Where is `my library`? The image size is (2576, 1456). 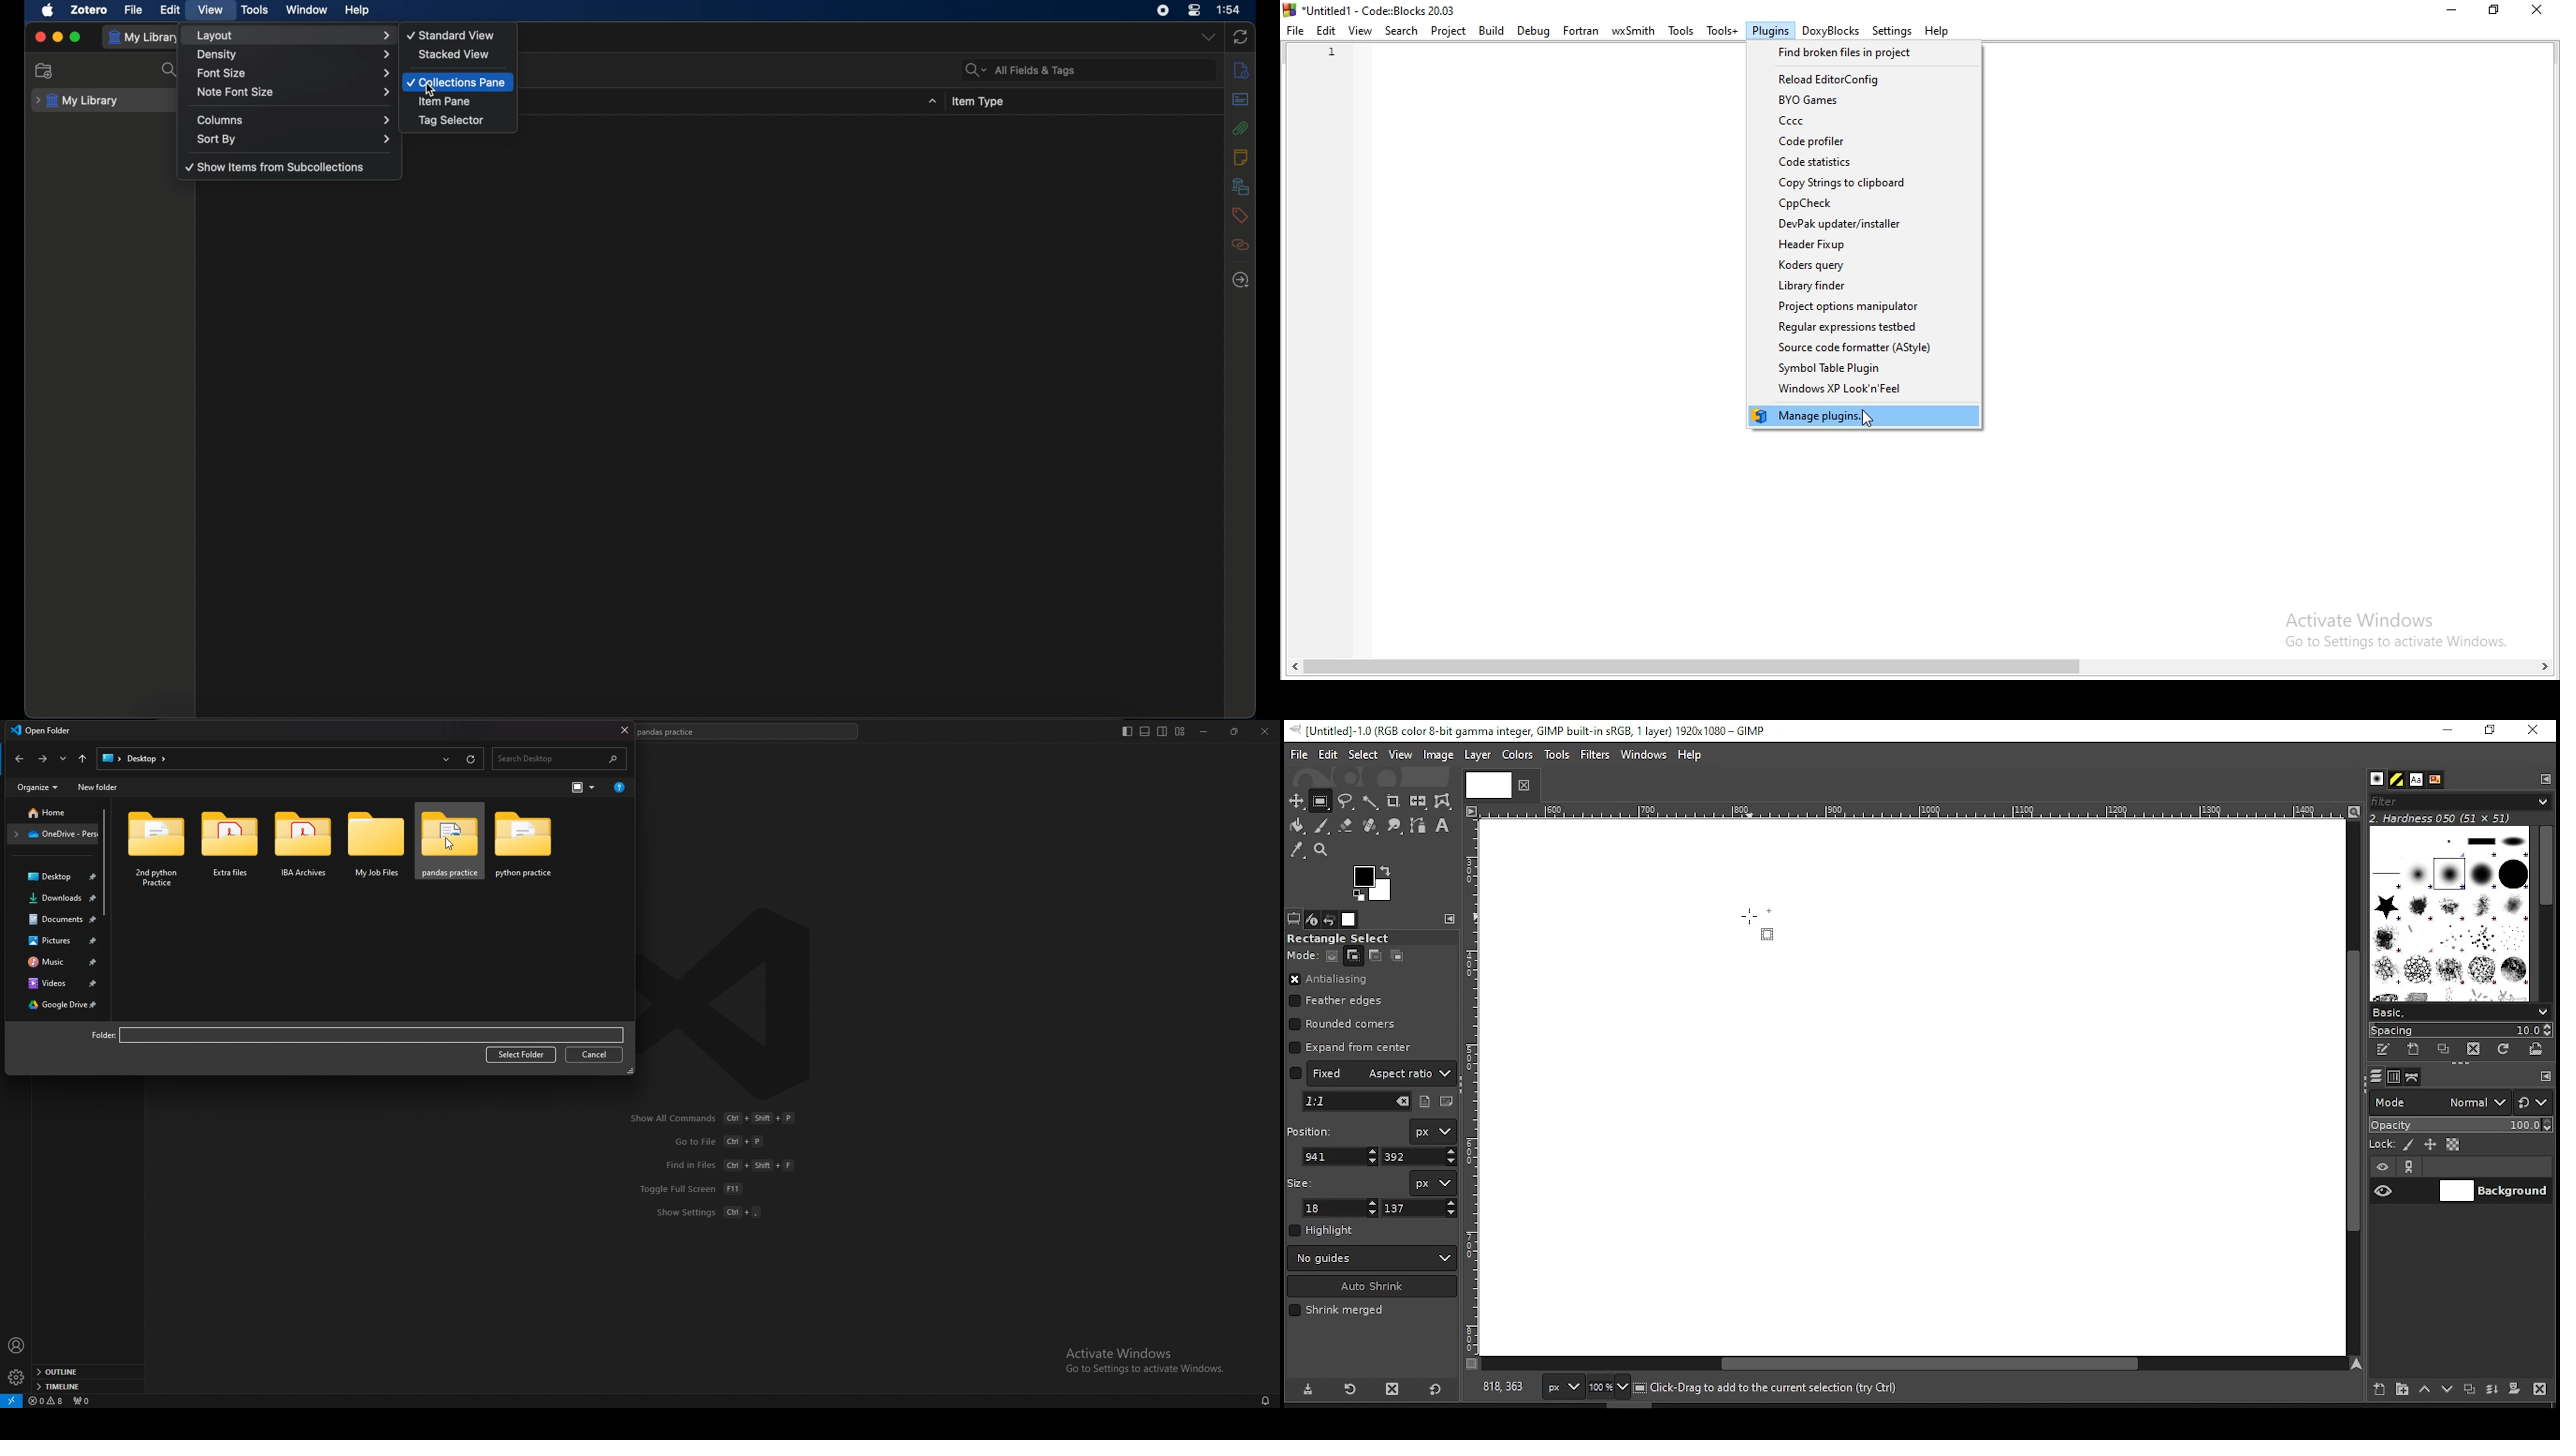
my library is located at coordinates (79, 101).